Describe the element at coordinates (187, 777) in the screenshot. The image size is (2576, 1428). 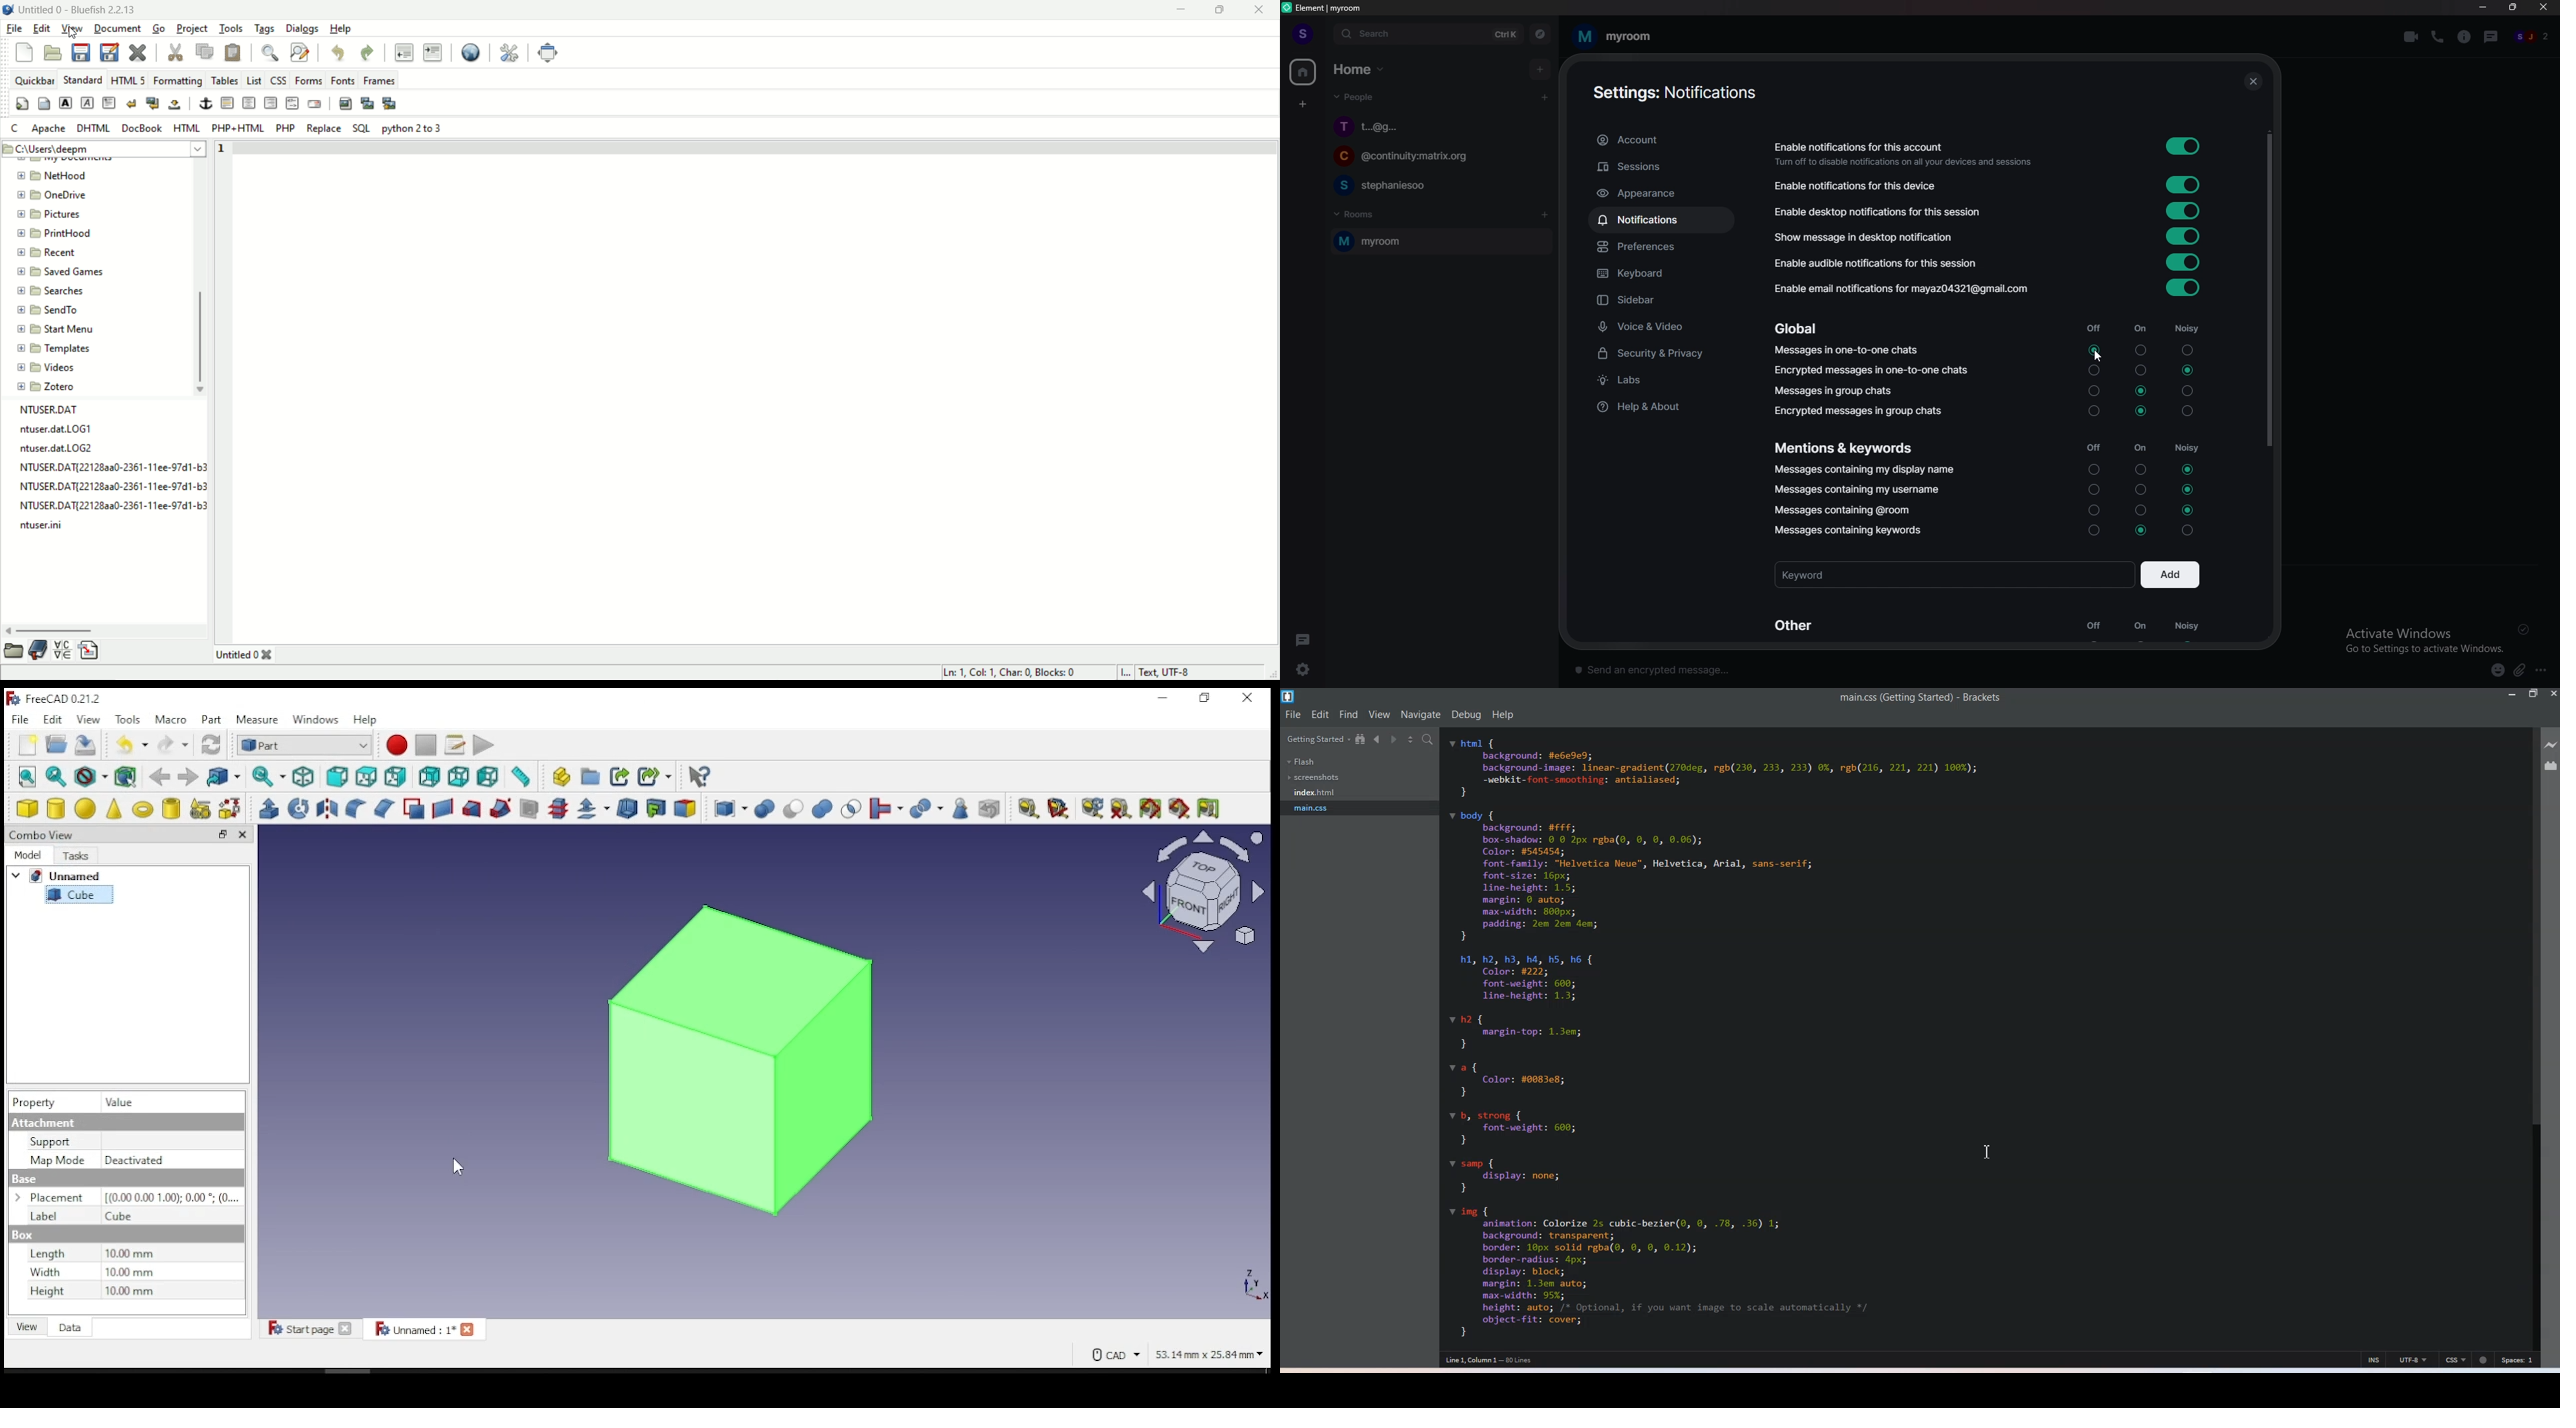
I see `forward` at that location.